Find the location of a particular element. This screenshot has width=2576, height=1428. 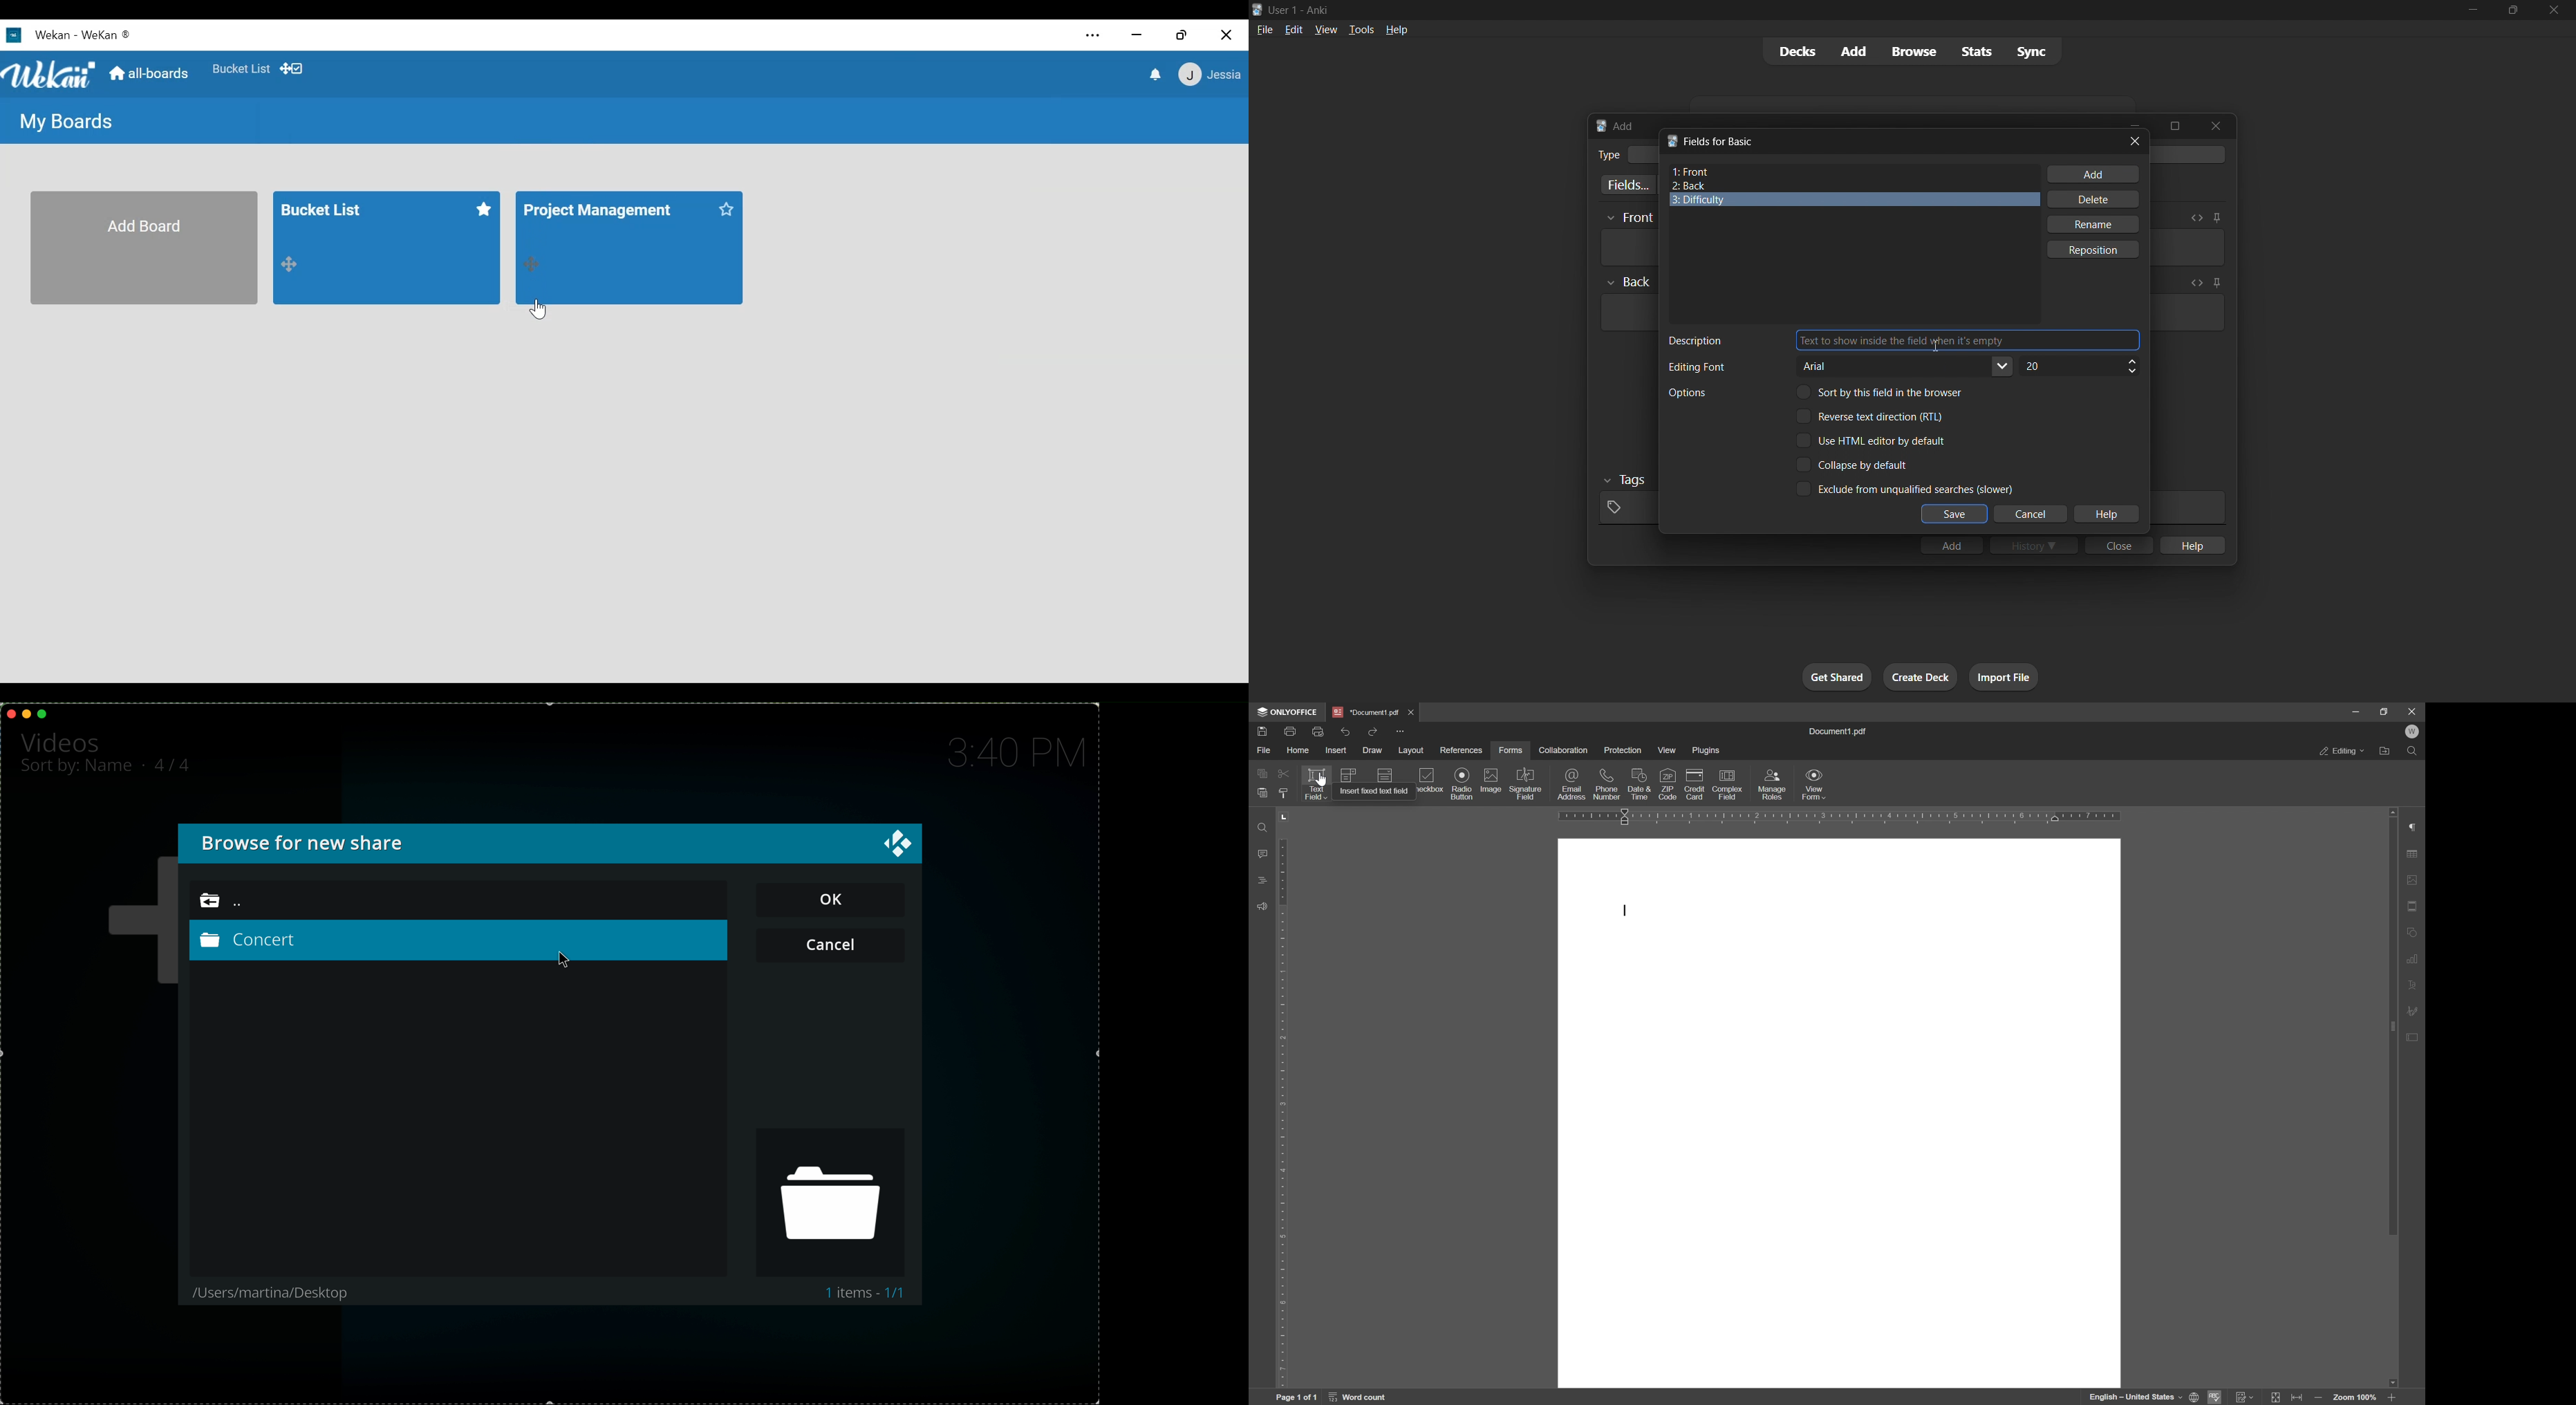

add is located at coordinates (1951, 545).